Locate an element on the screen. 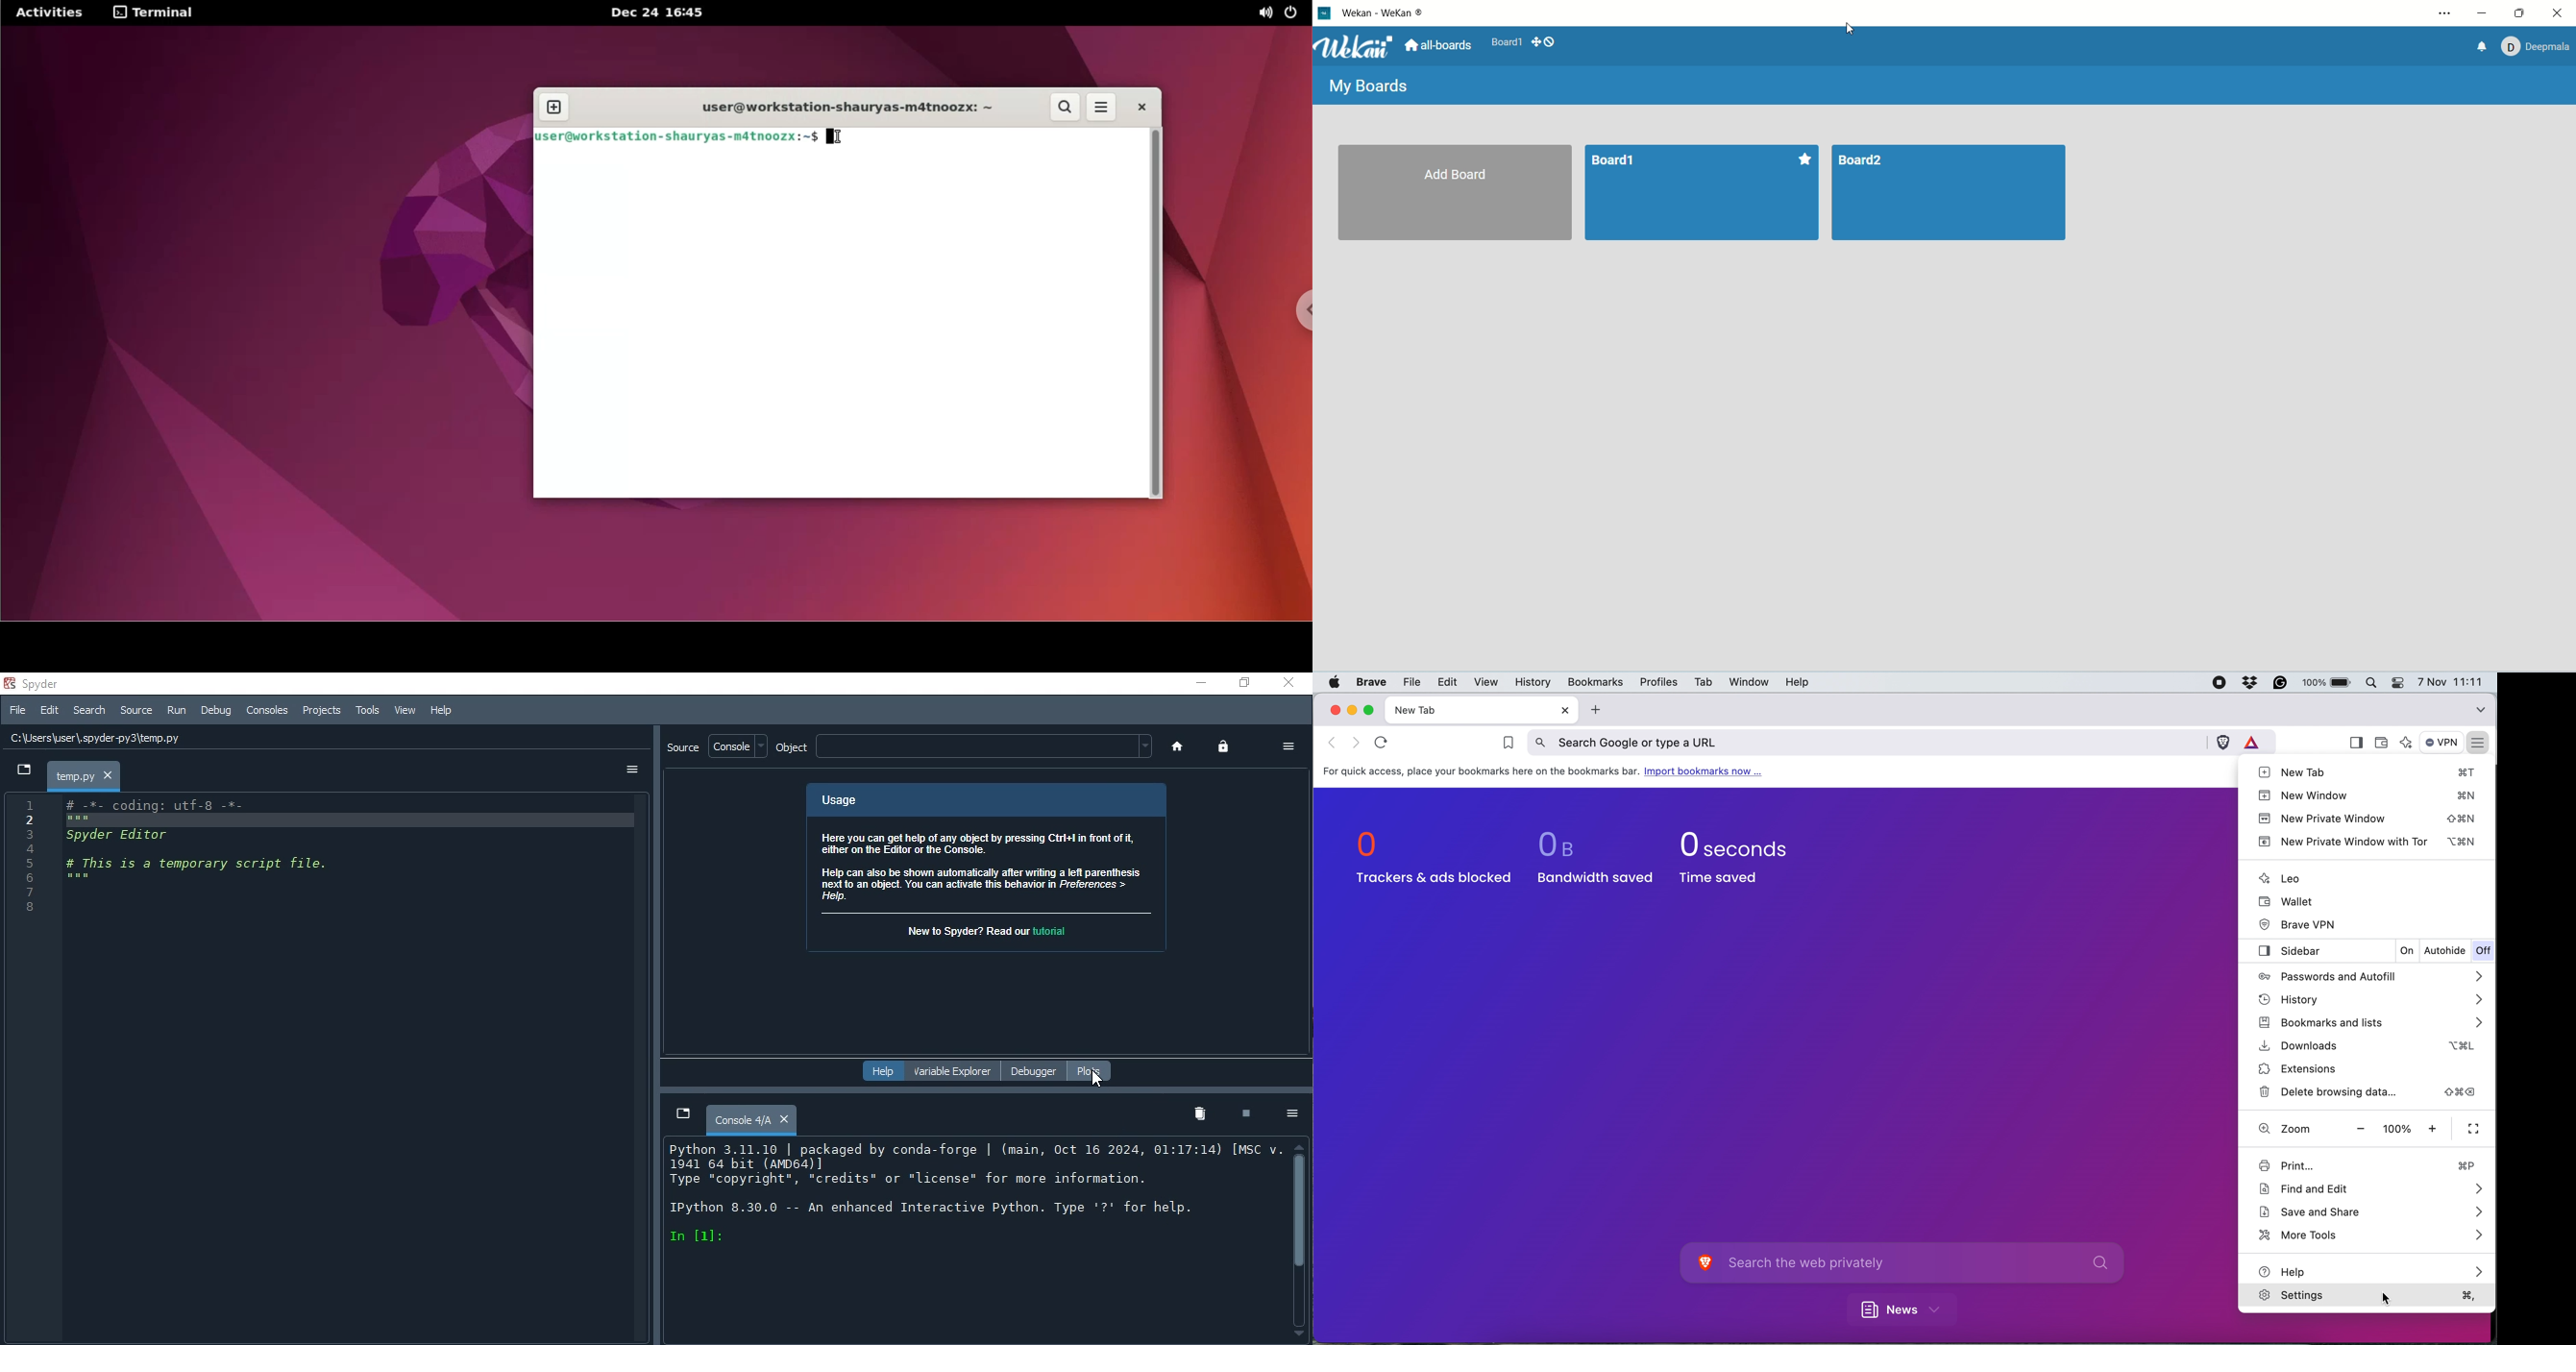  cursor is located at coordinates (1096, 1082).